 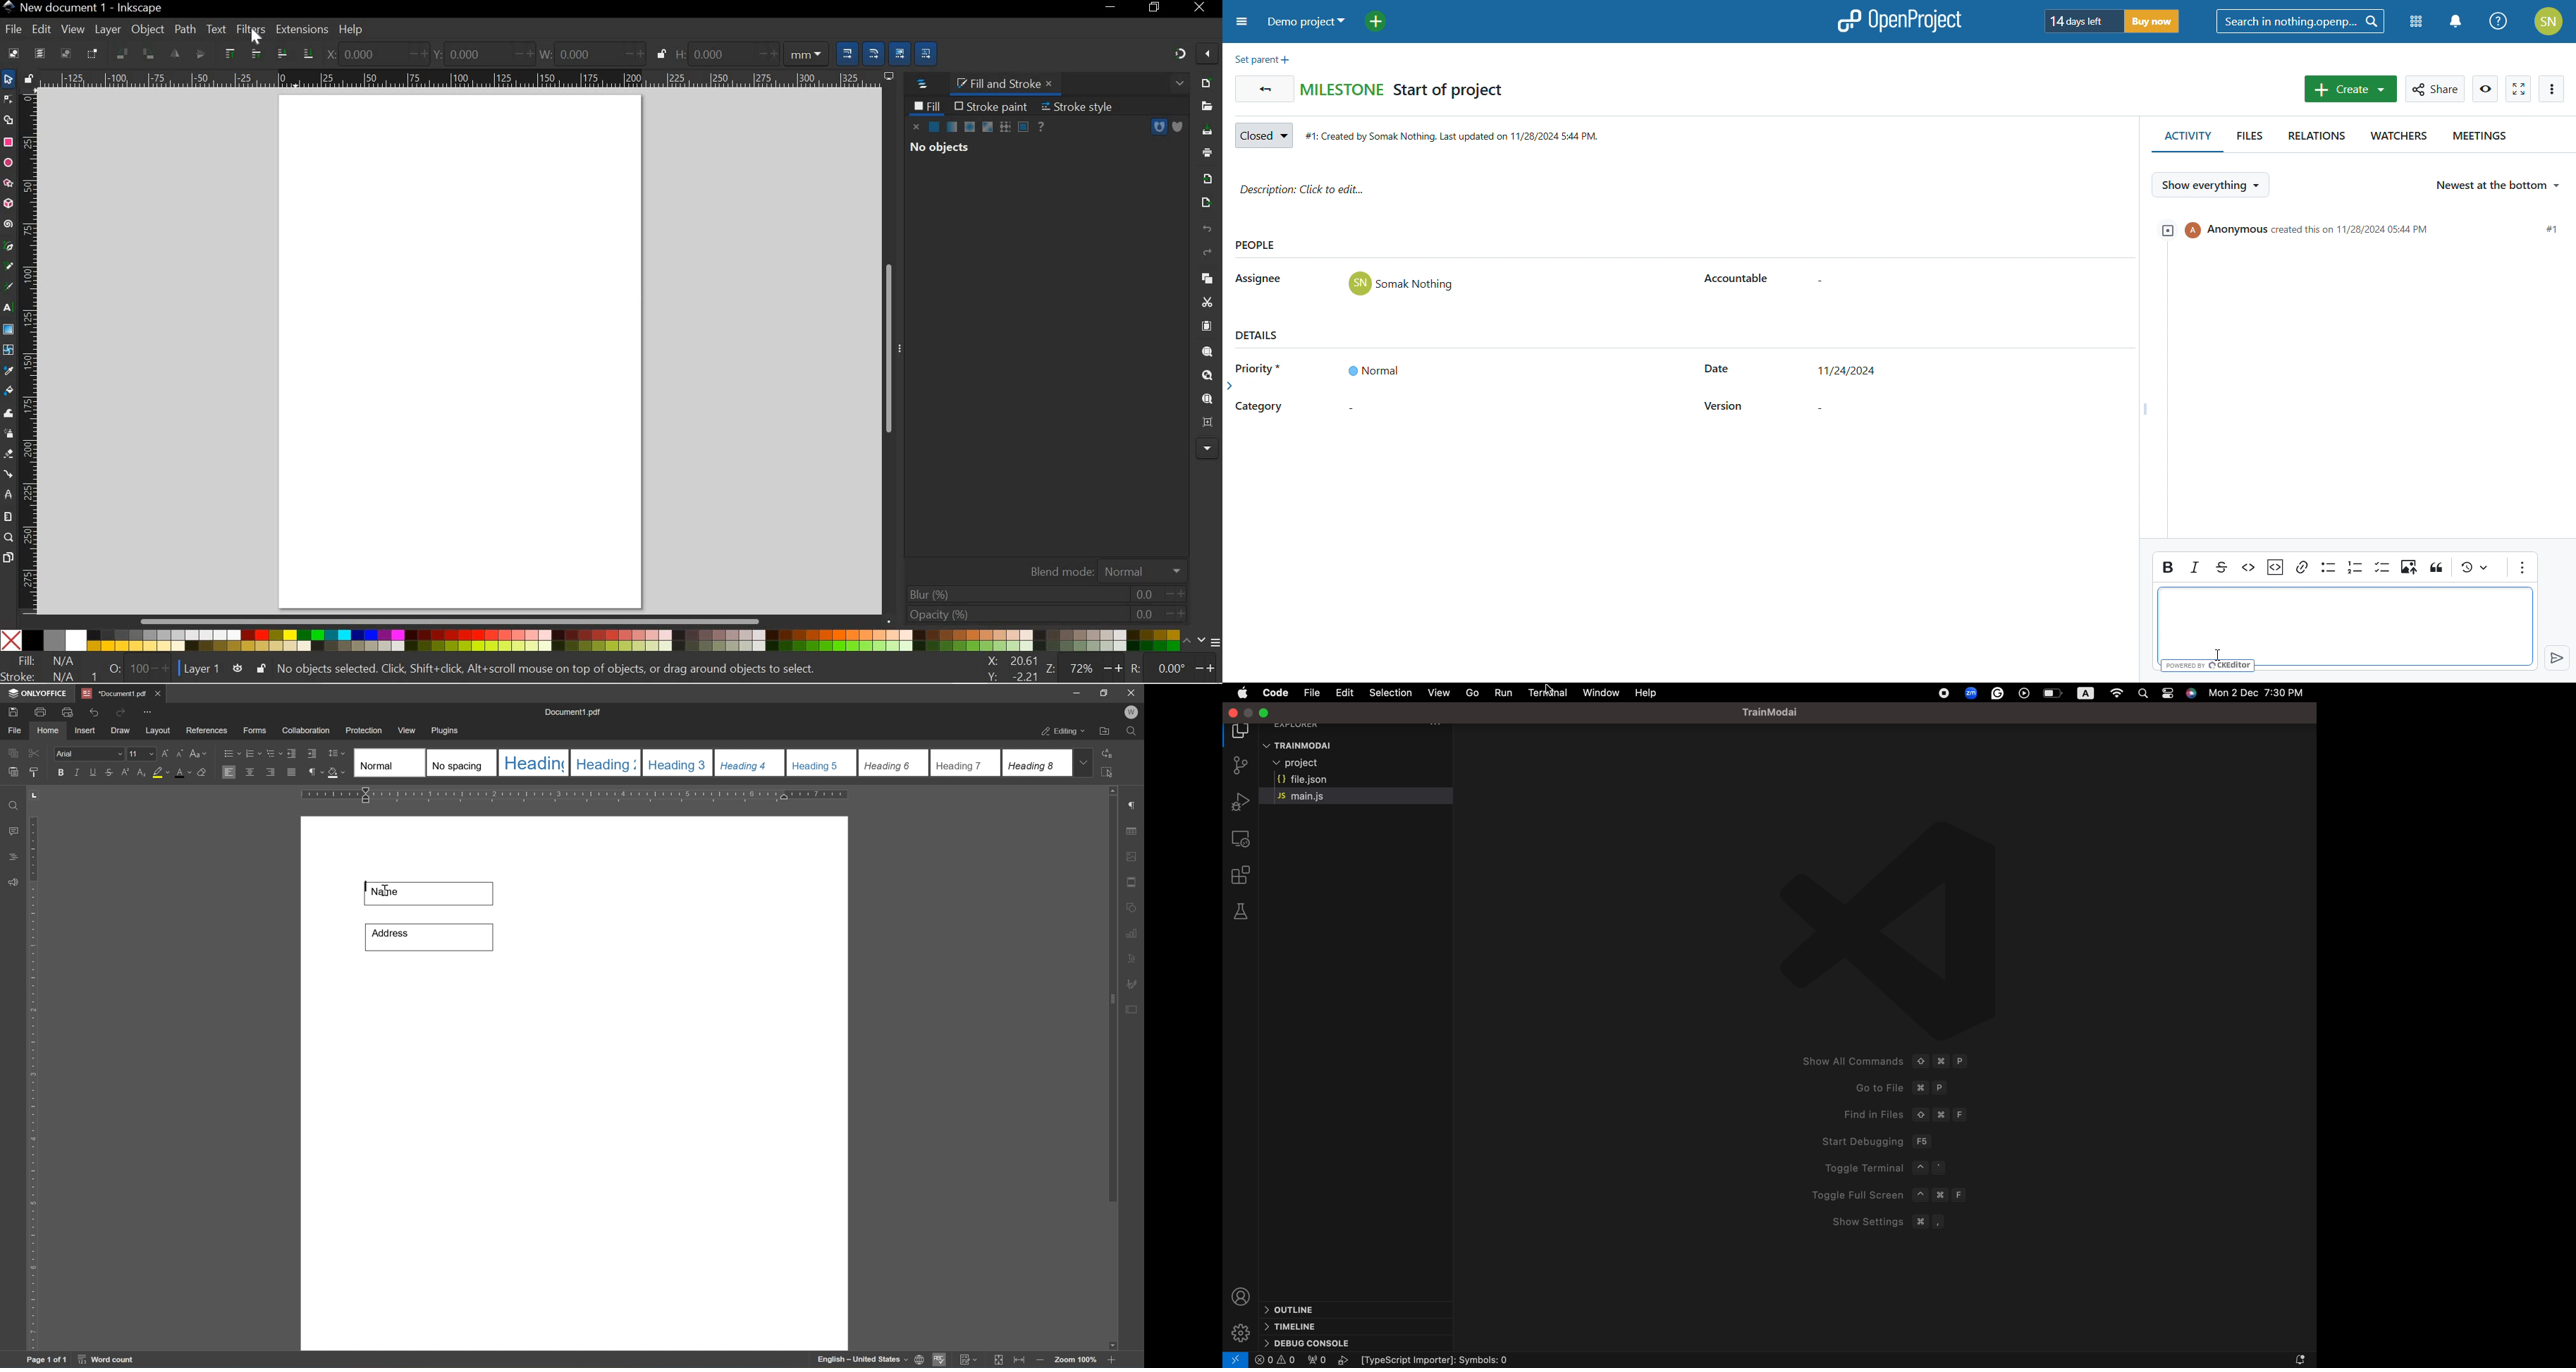 I want to click on RESTORE DOWN, so click(x=1156, y=10).